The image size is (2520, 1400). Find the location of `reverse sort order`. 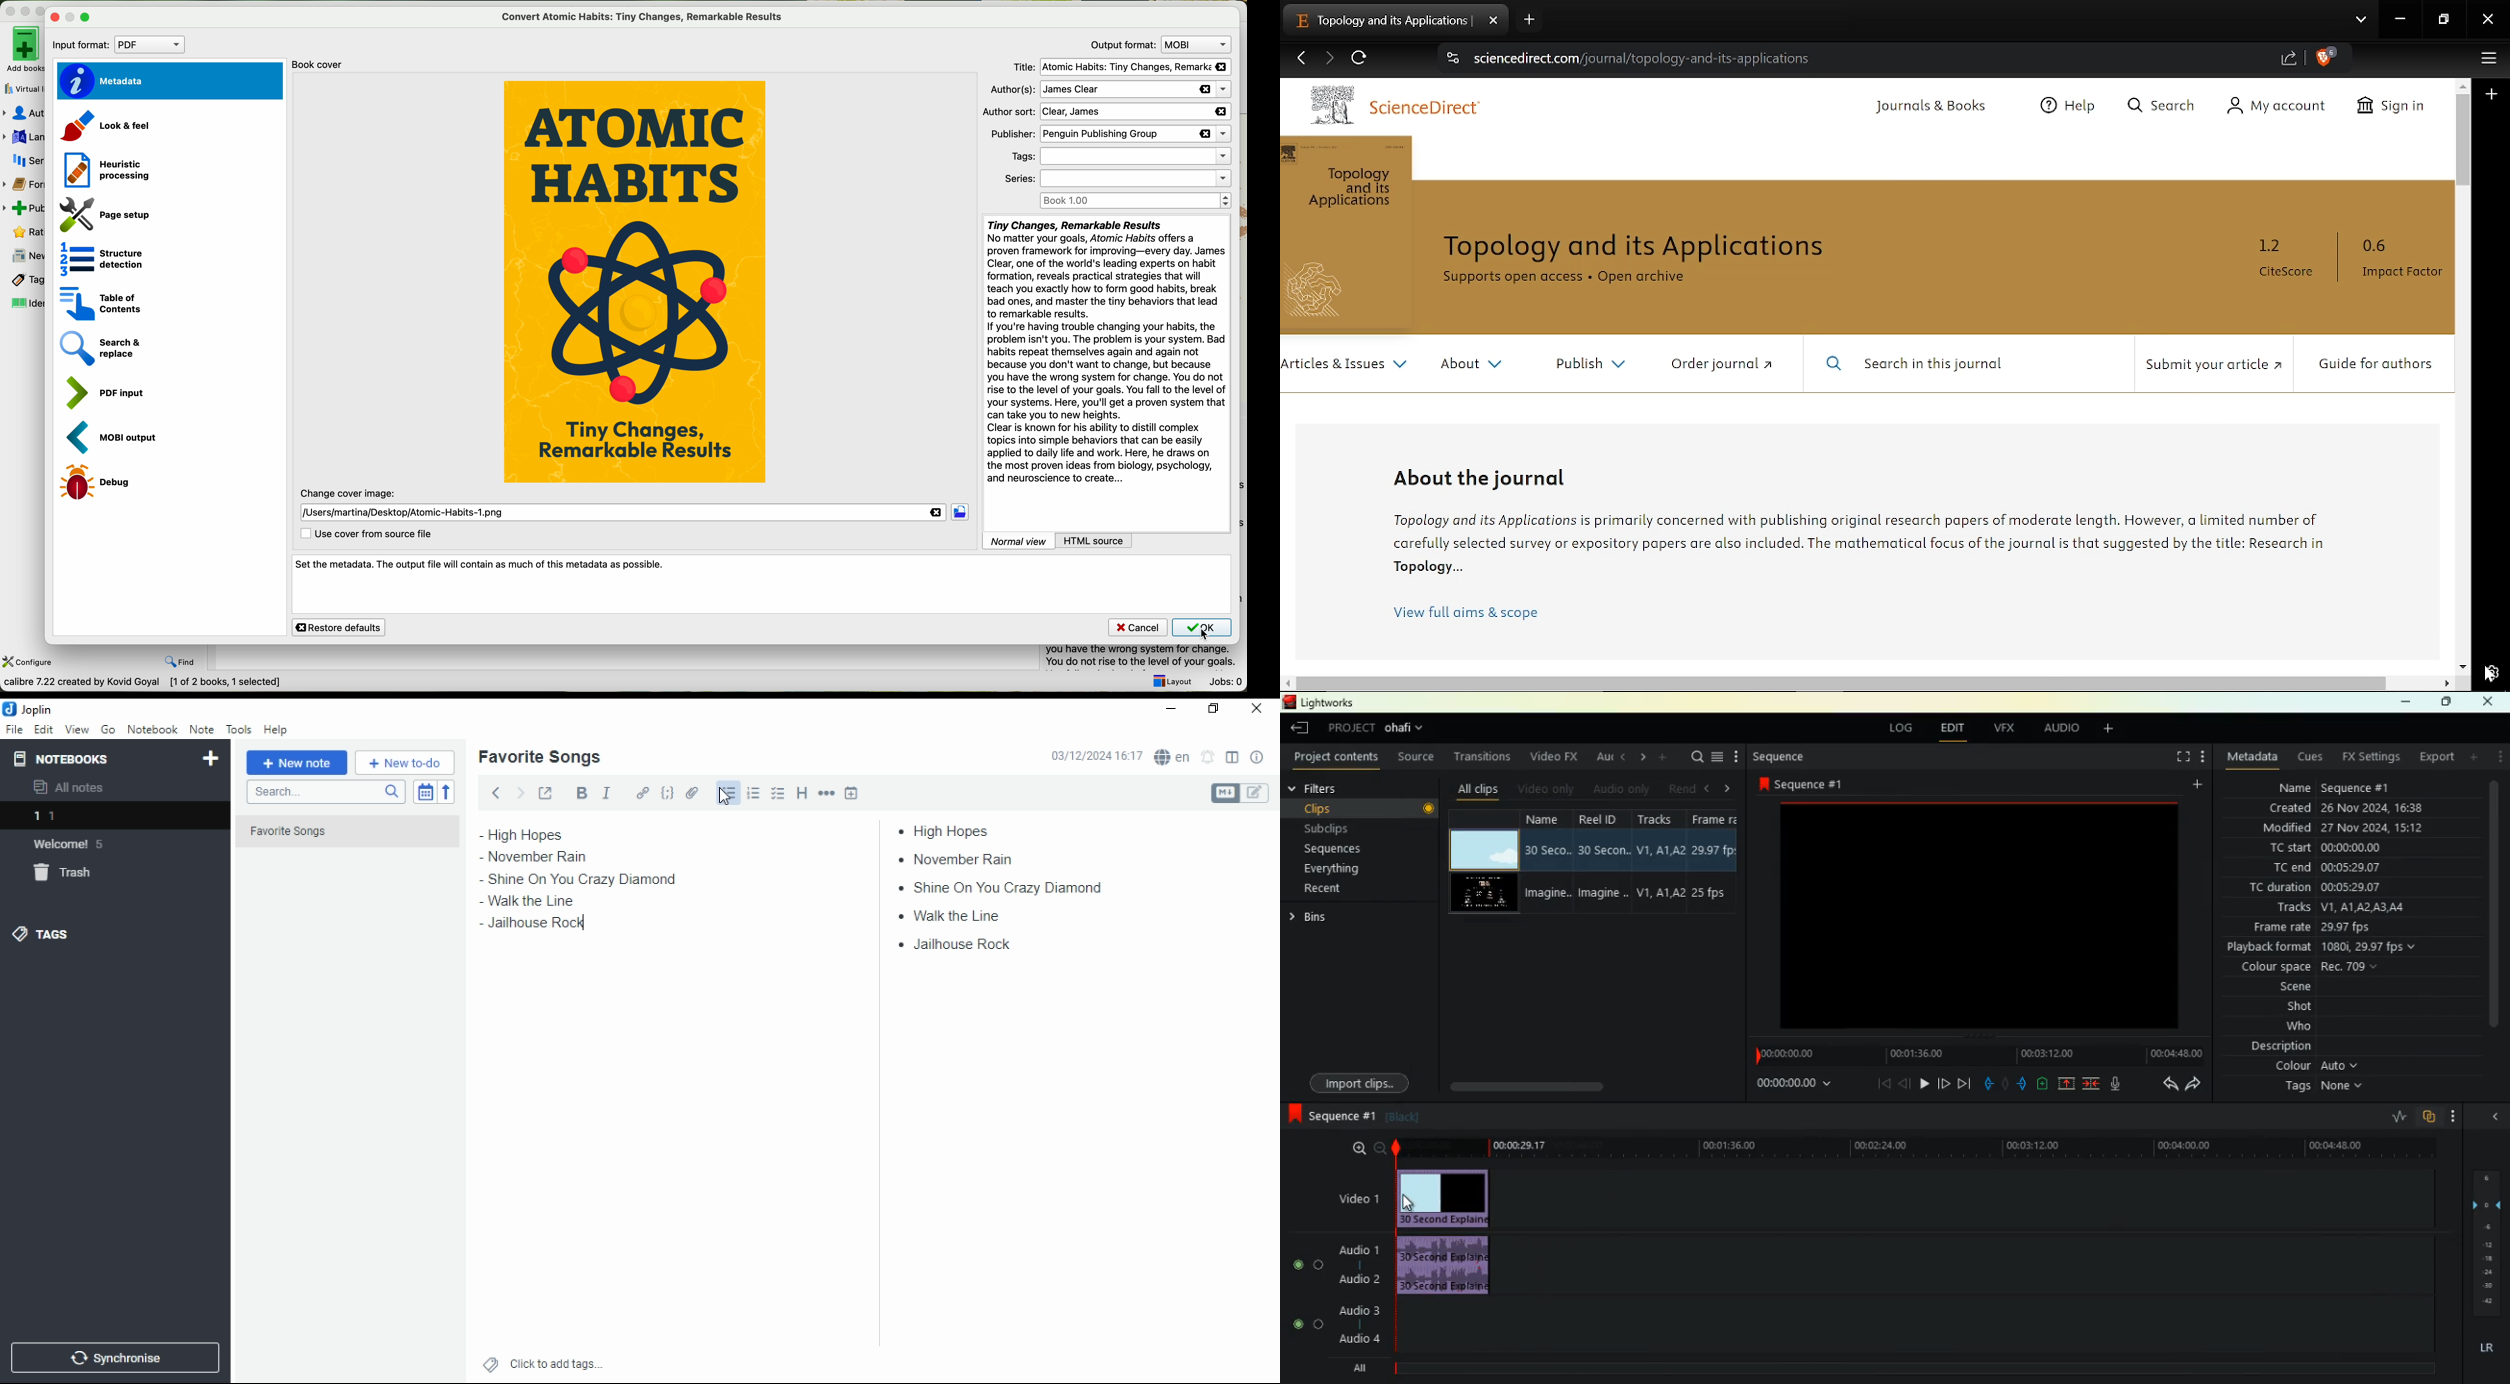

reverse sort order is located at coordinates (446, 792).